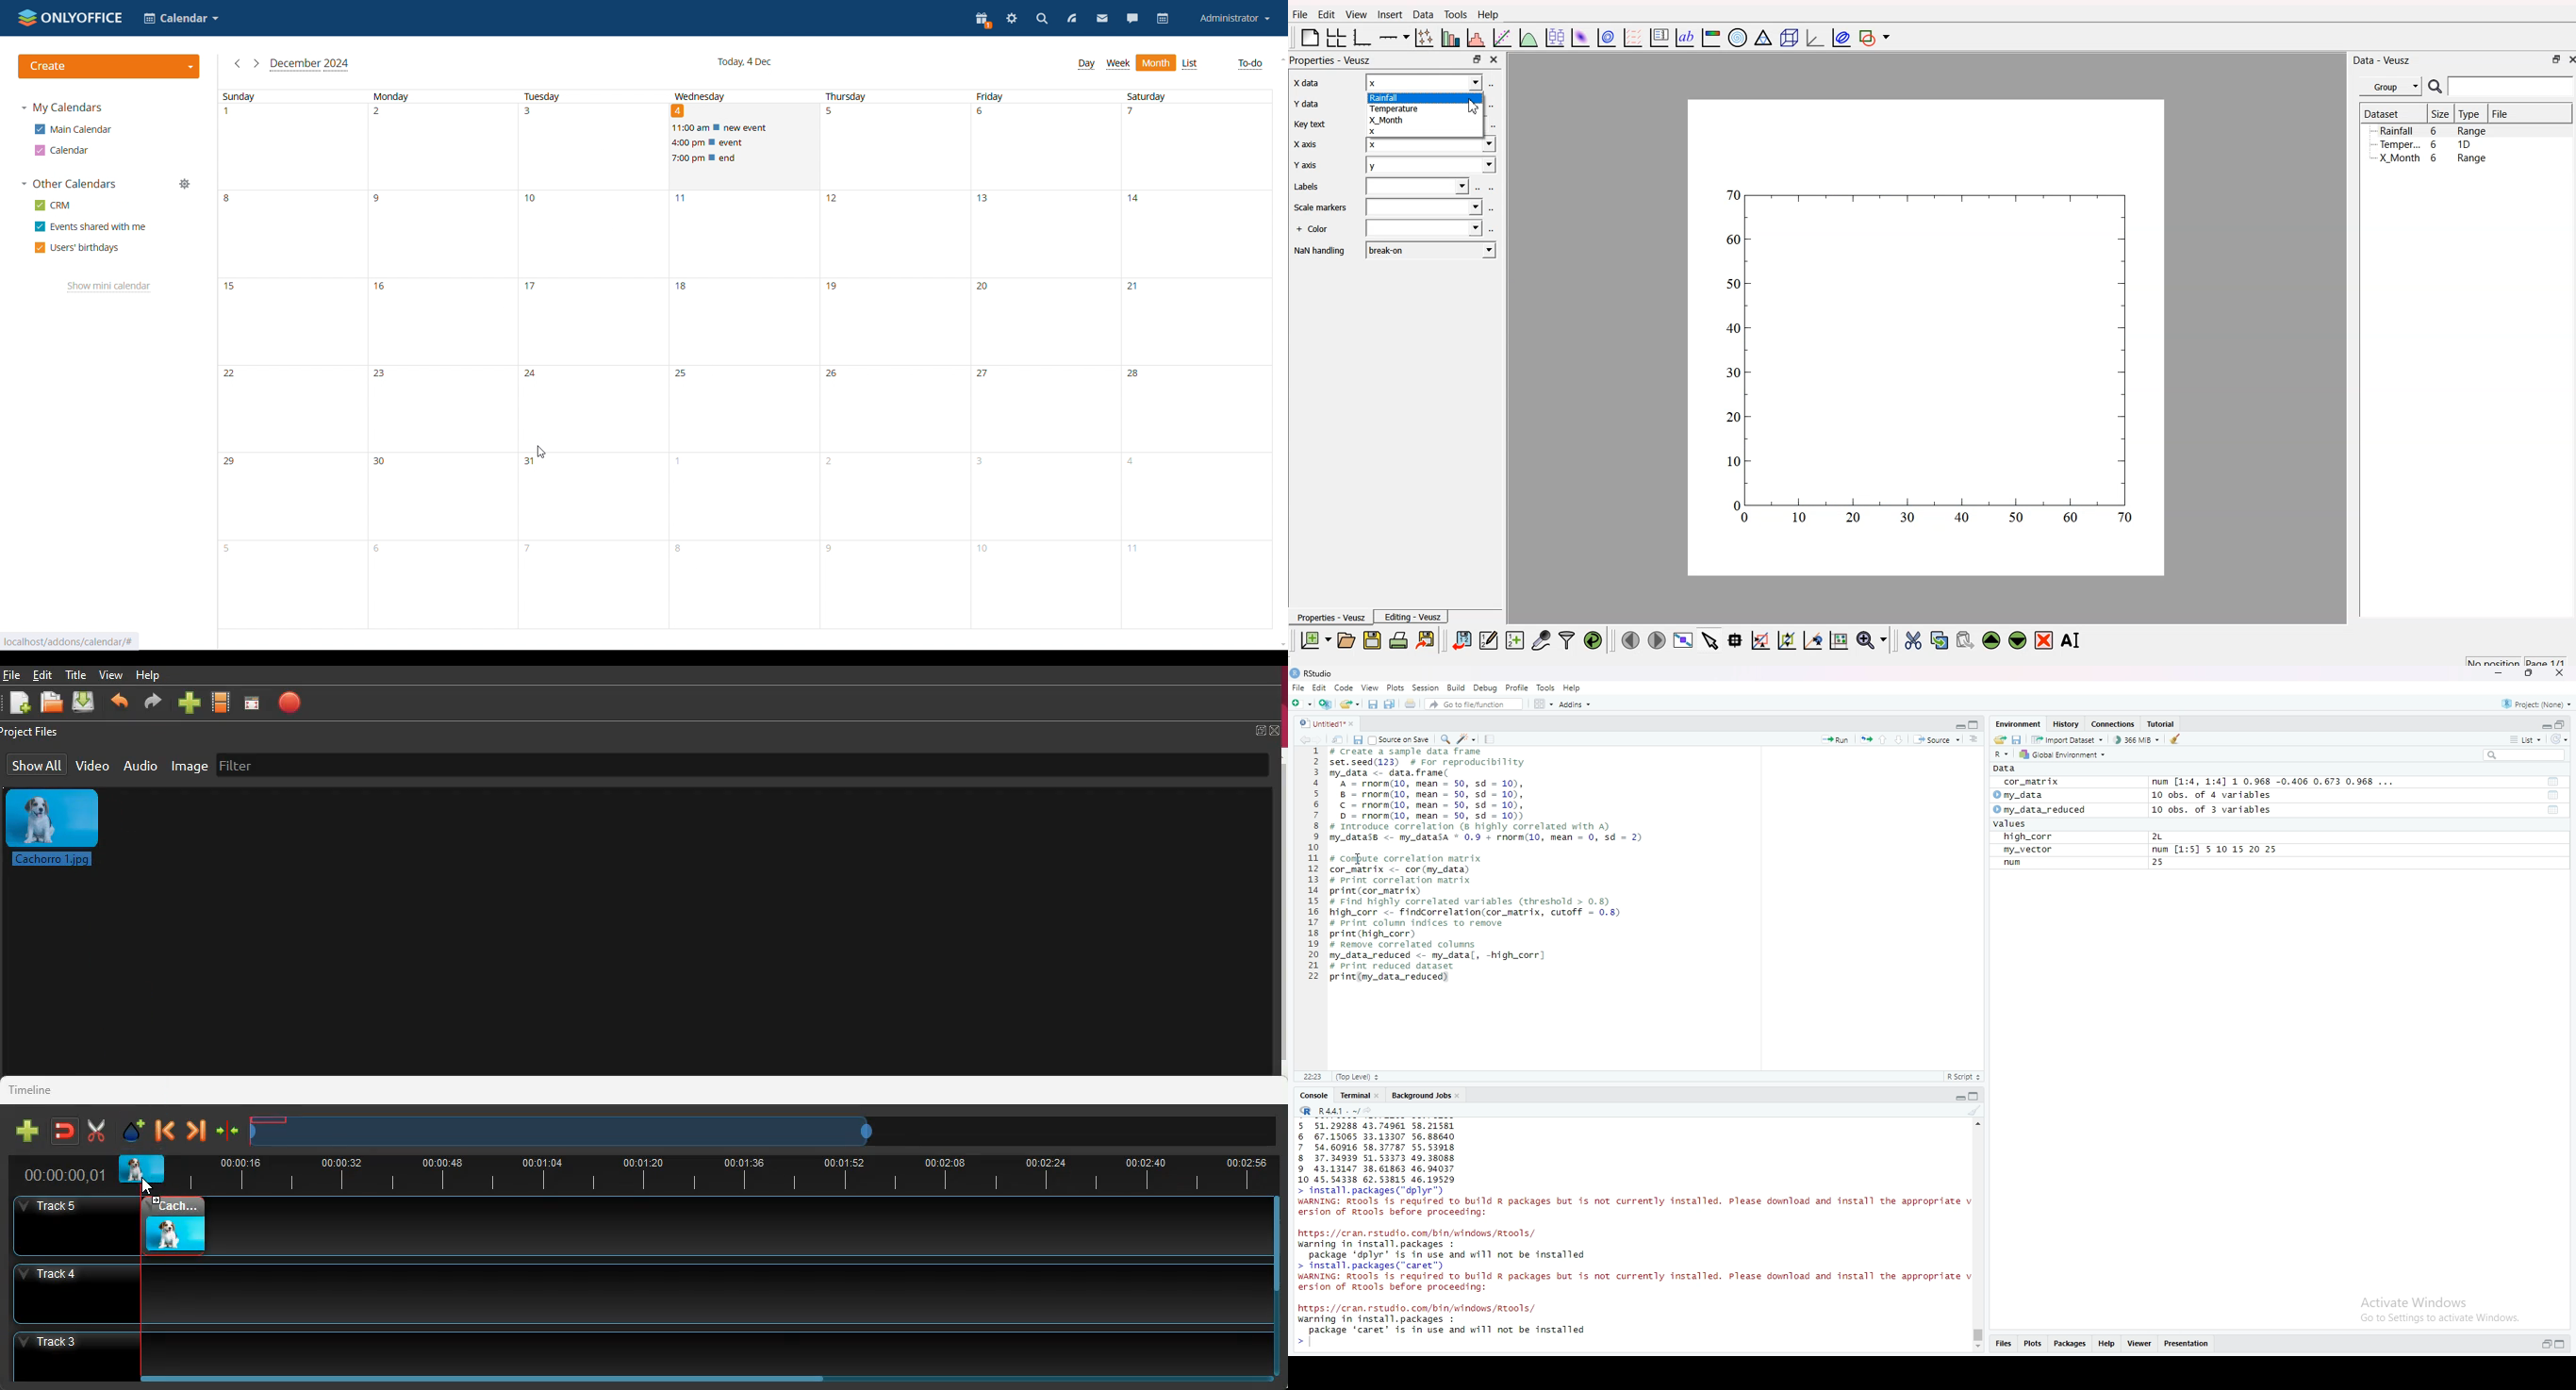 The height and width of the screenshot is (1400, 2576). Describe the element at coordinates (1299, 688) in the screenshot. I see `File` at that location.